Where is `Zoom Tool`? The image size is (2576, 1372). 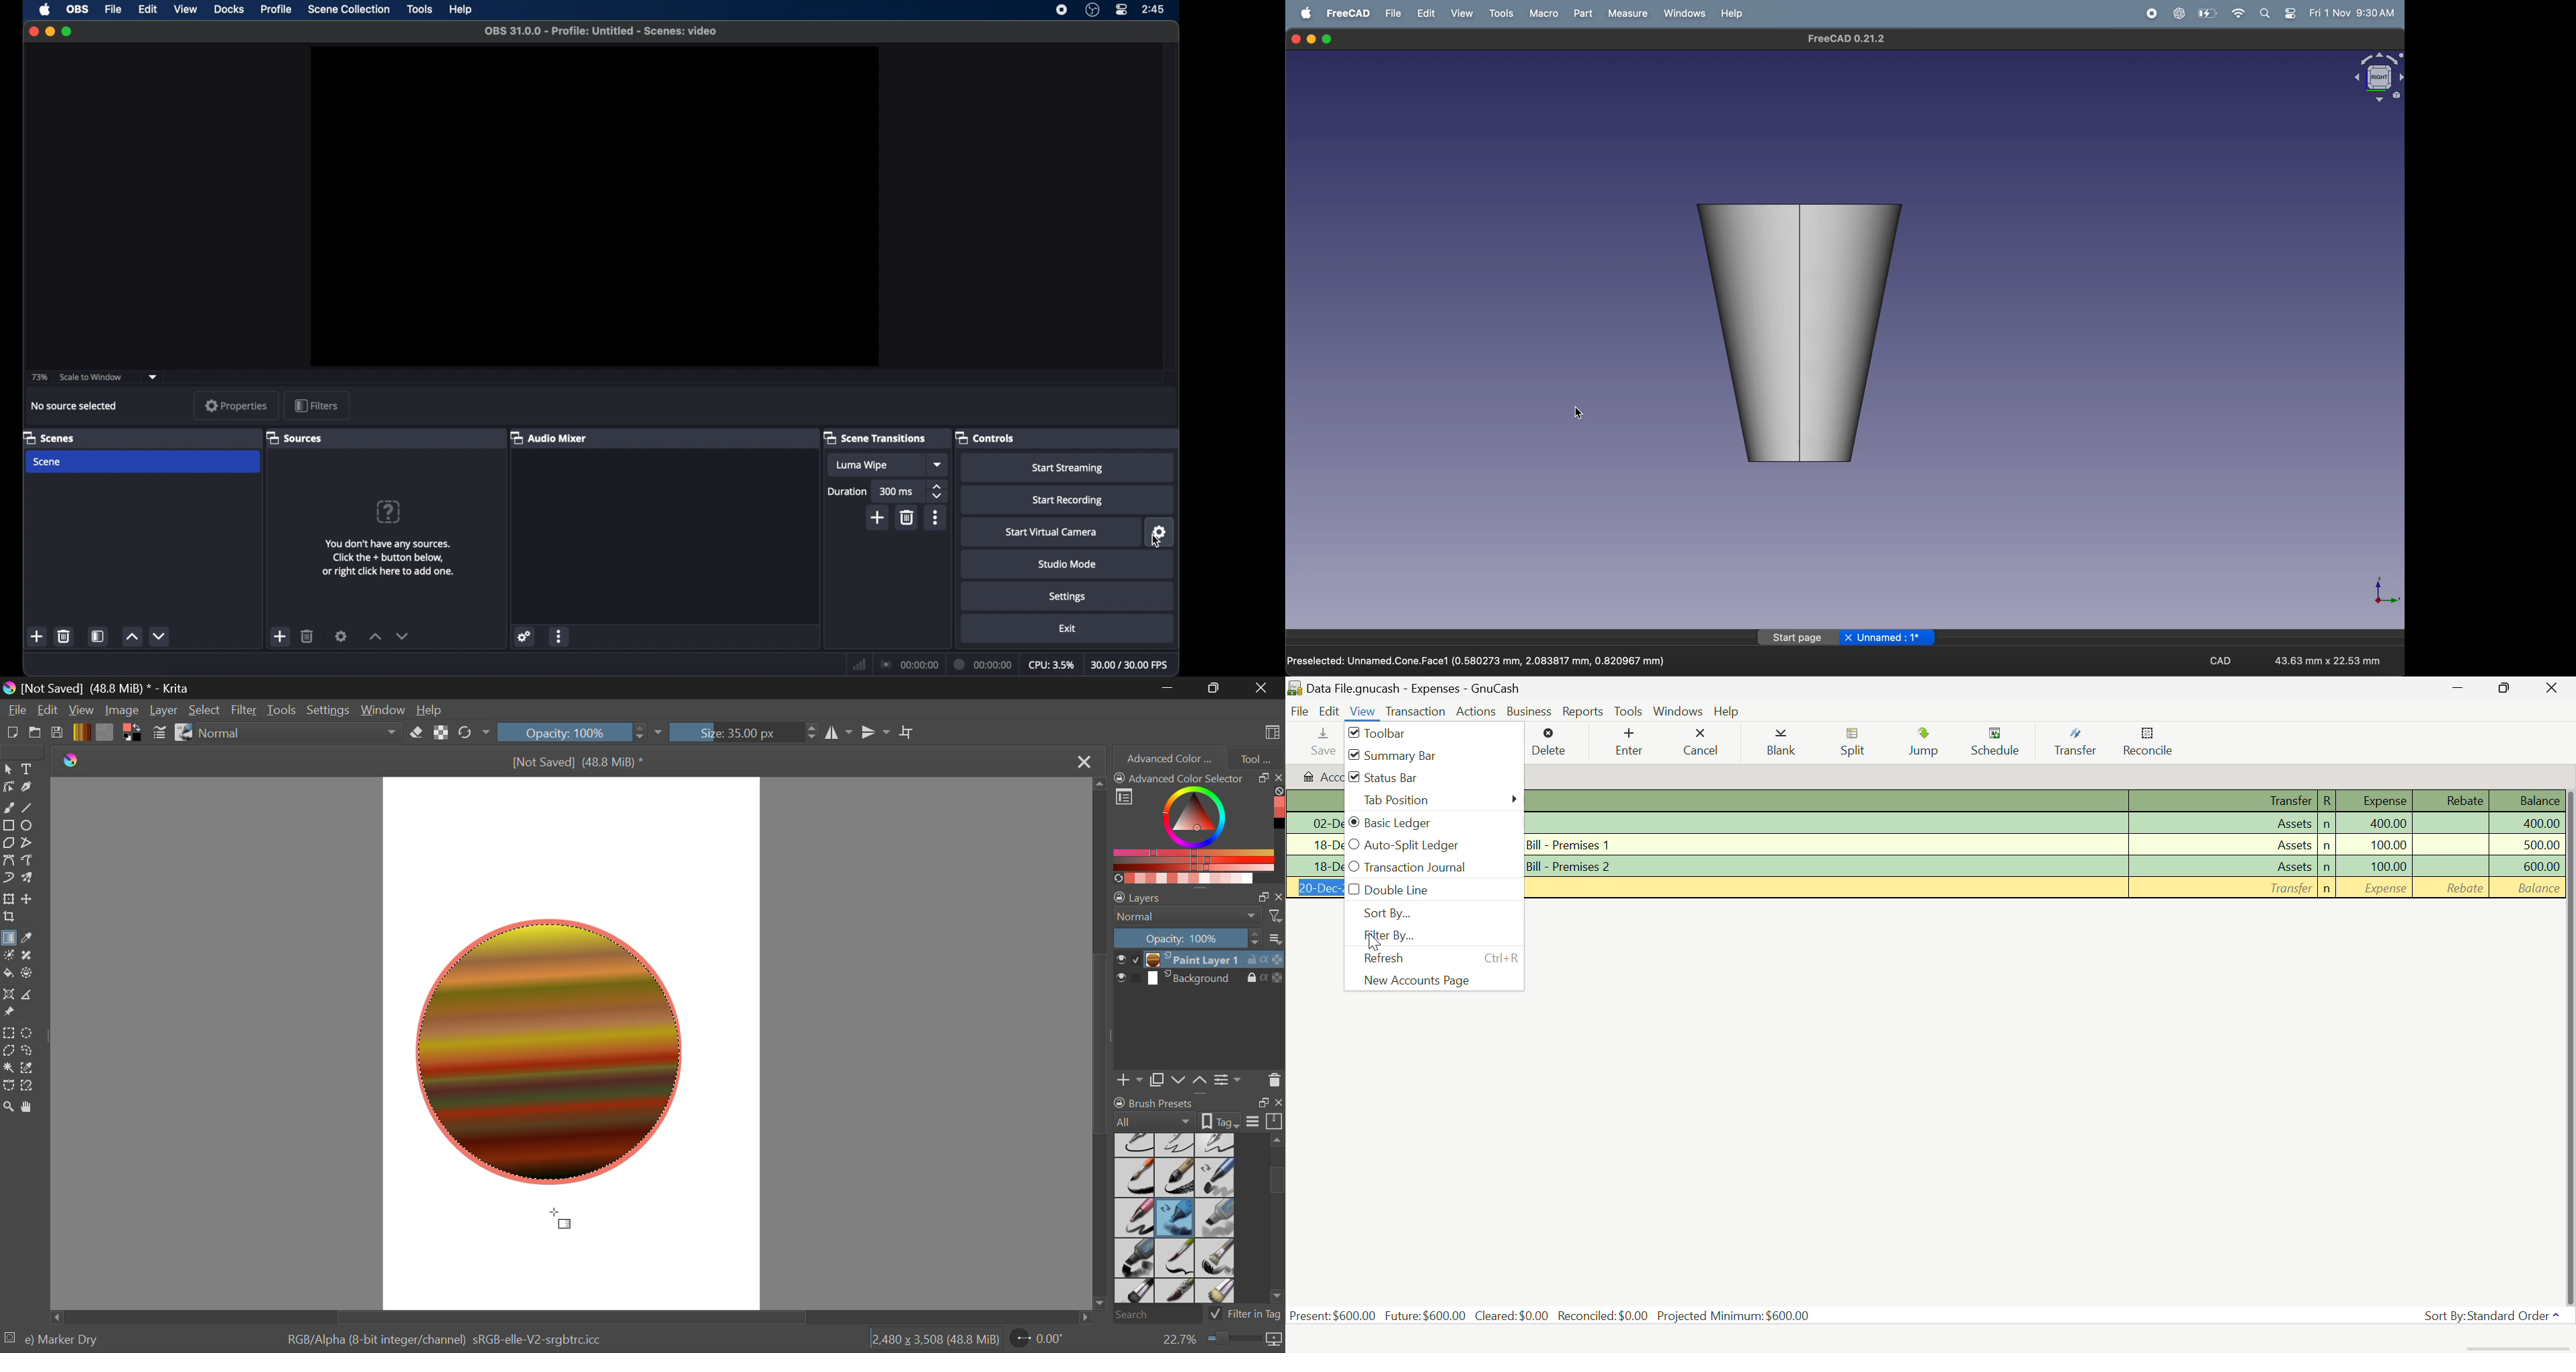 Zoom Tool is located at coordinates (9, 1106).